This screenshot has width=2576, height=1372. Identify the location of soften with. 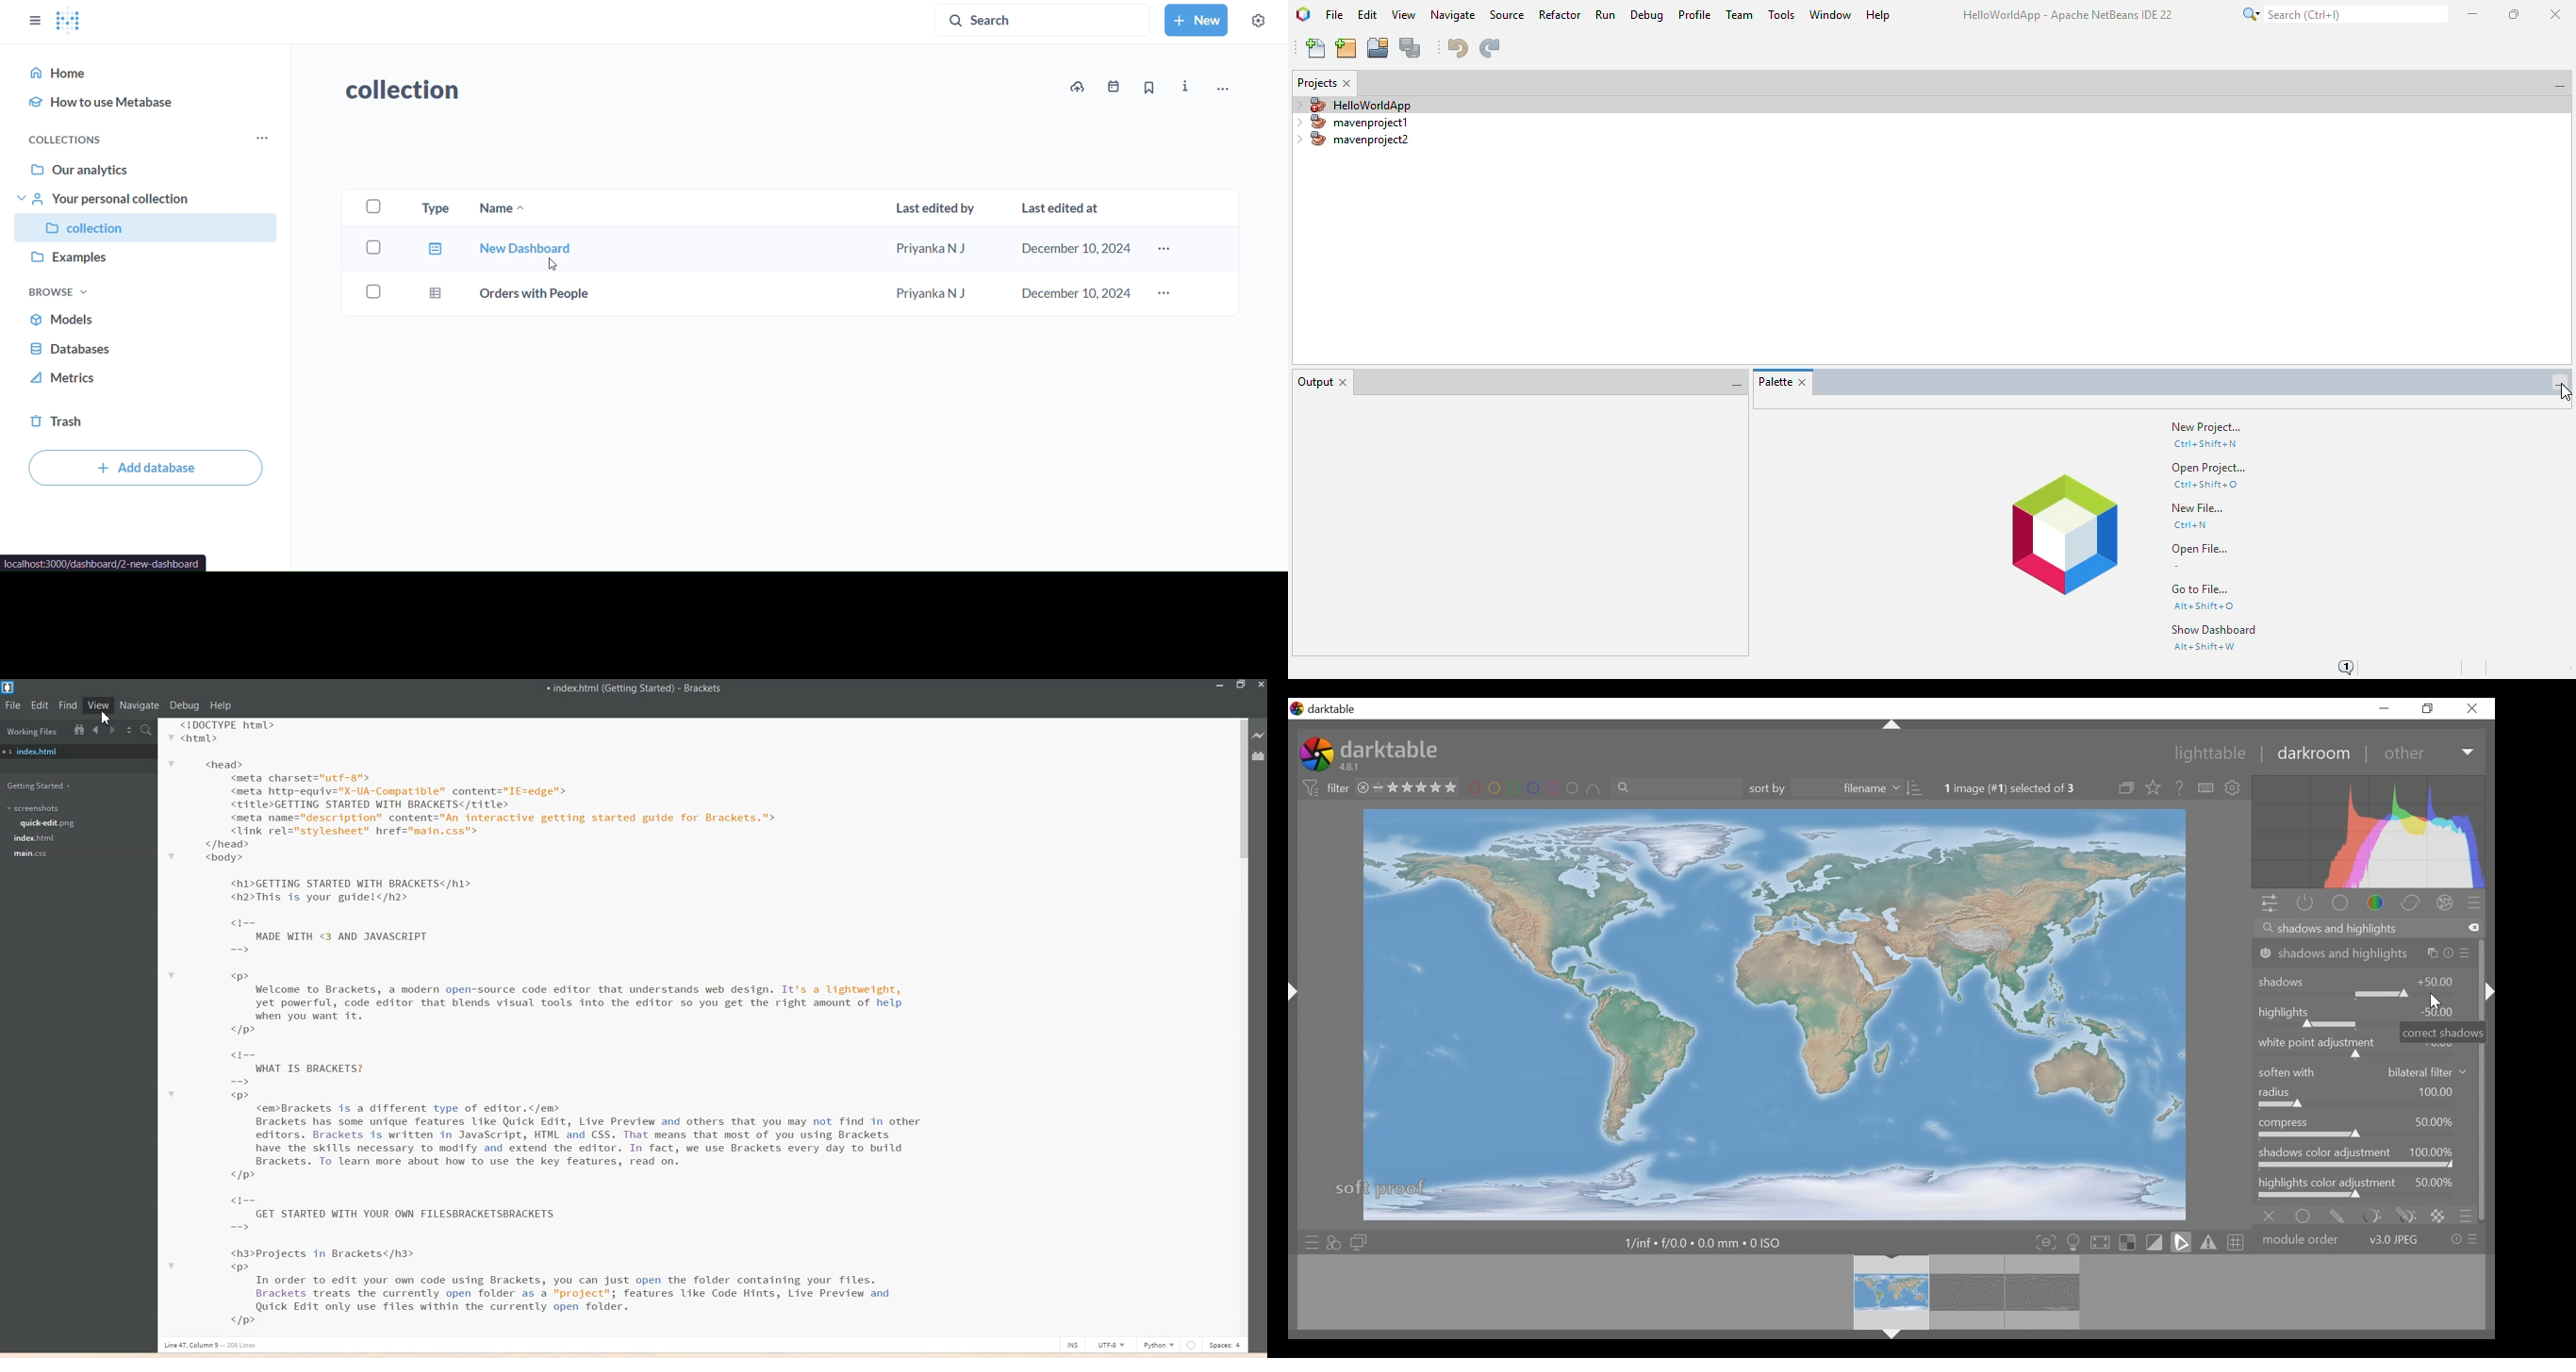
(2365, 1072).